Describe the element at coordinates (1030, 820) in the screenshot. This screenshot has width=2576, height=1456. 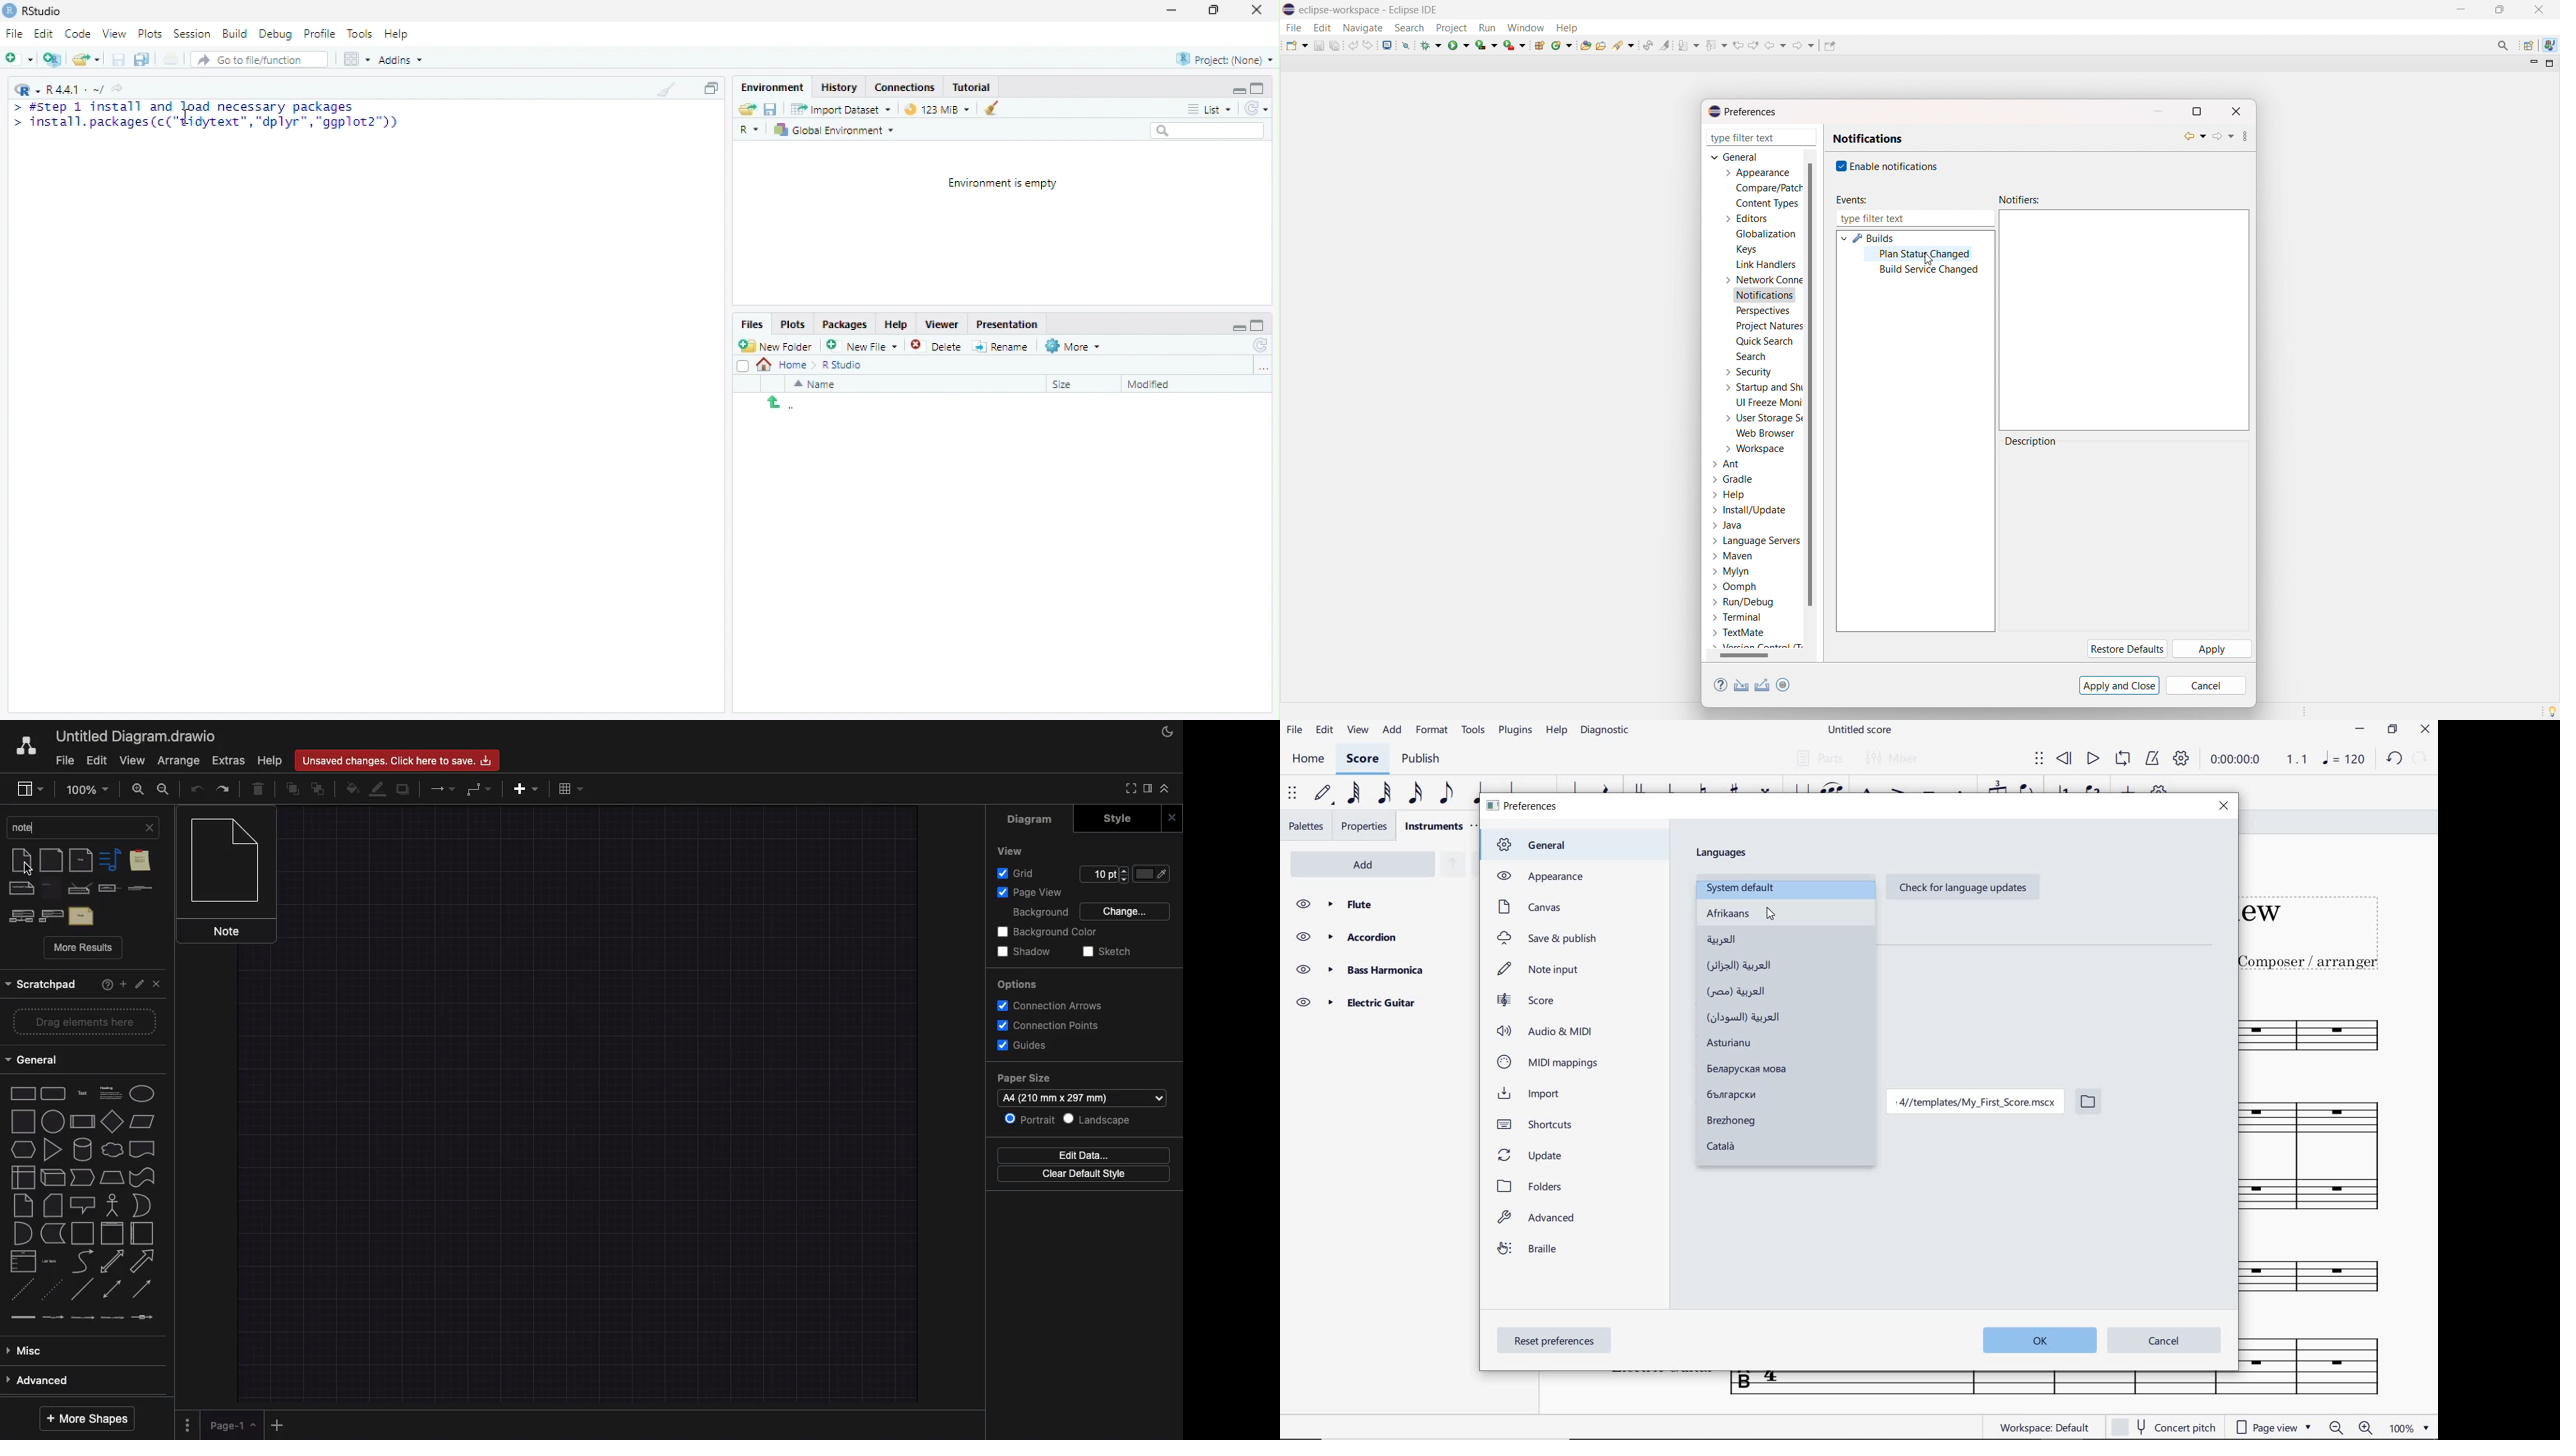
I see `Diagram` at that location.